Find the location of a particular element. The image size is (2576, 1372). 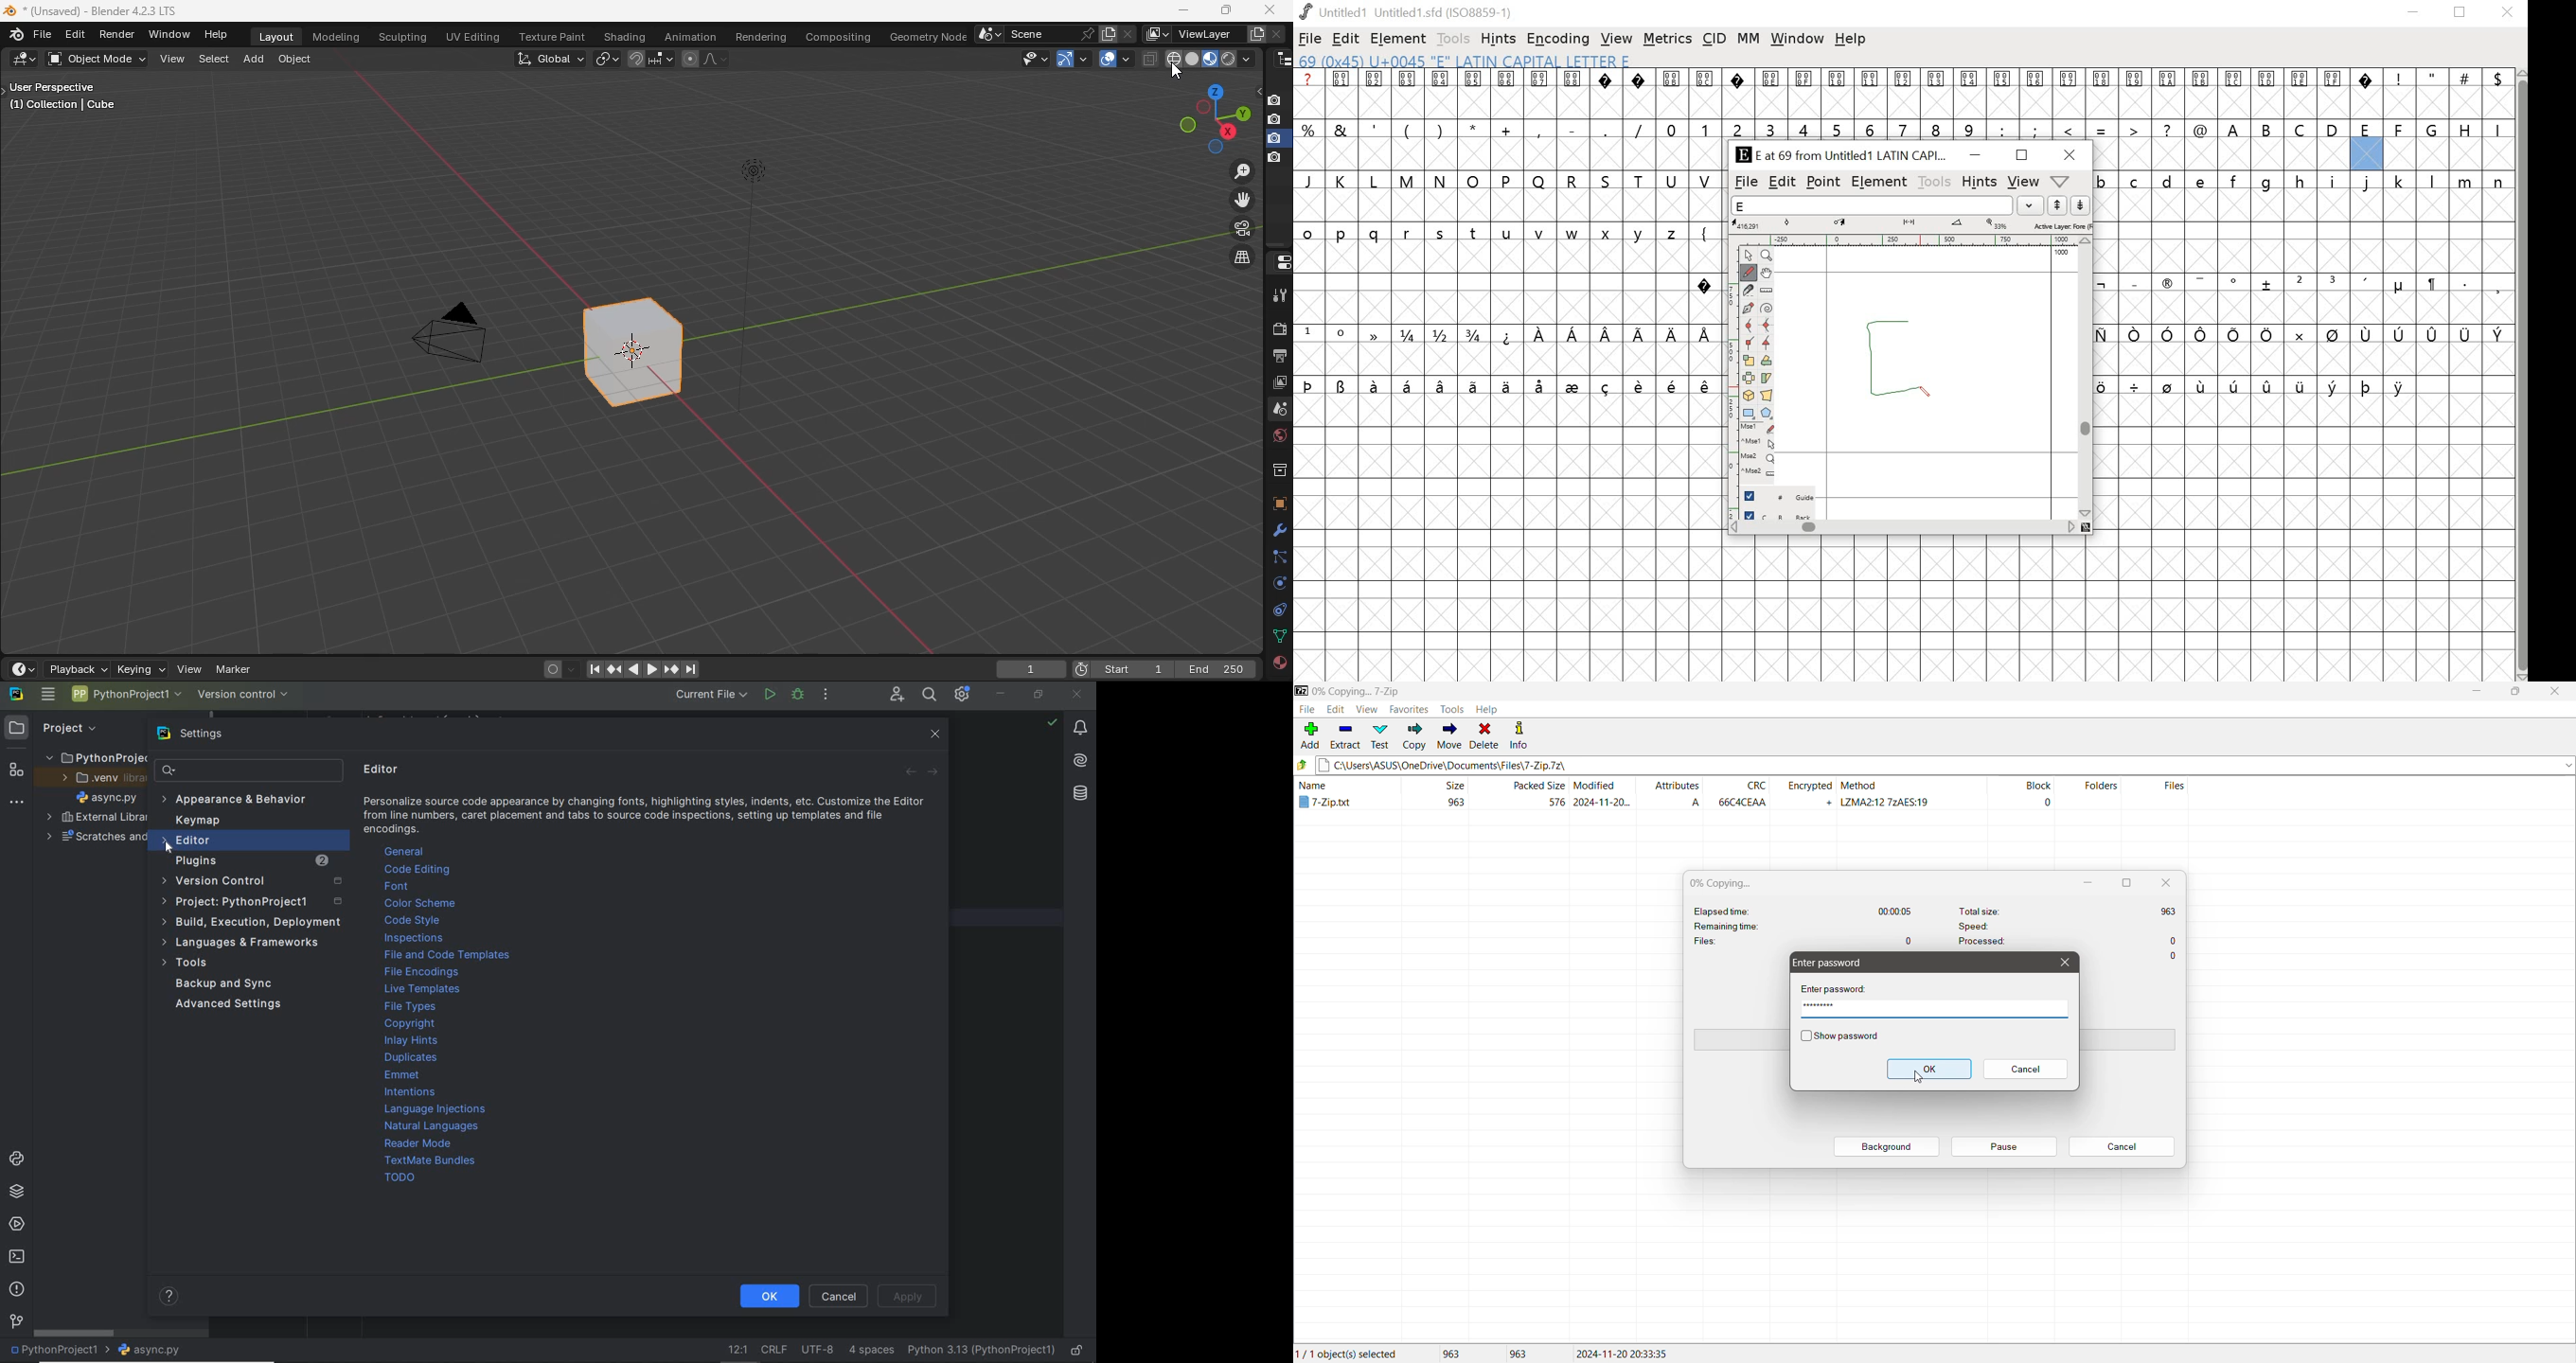

down is located at coordinates (2079, 205).